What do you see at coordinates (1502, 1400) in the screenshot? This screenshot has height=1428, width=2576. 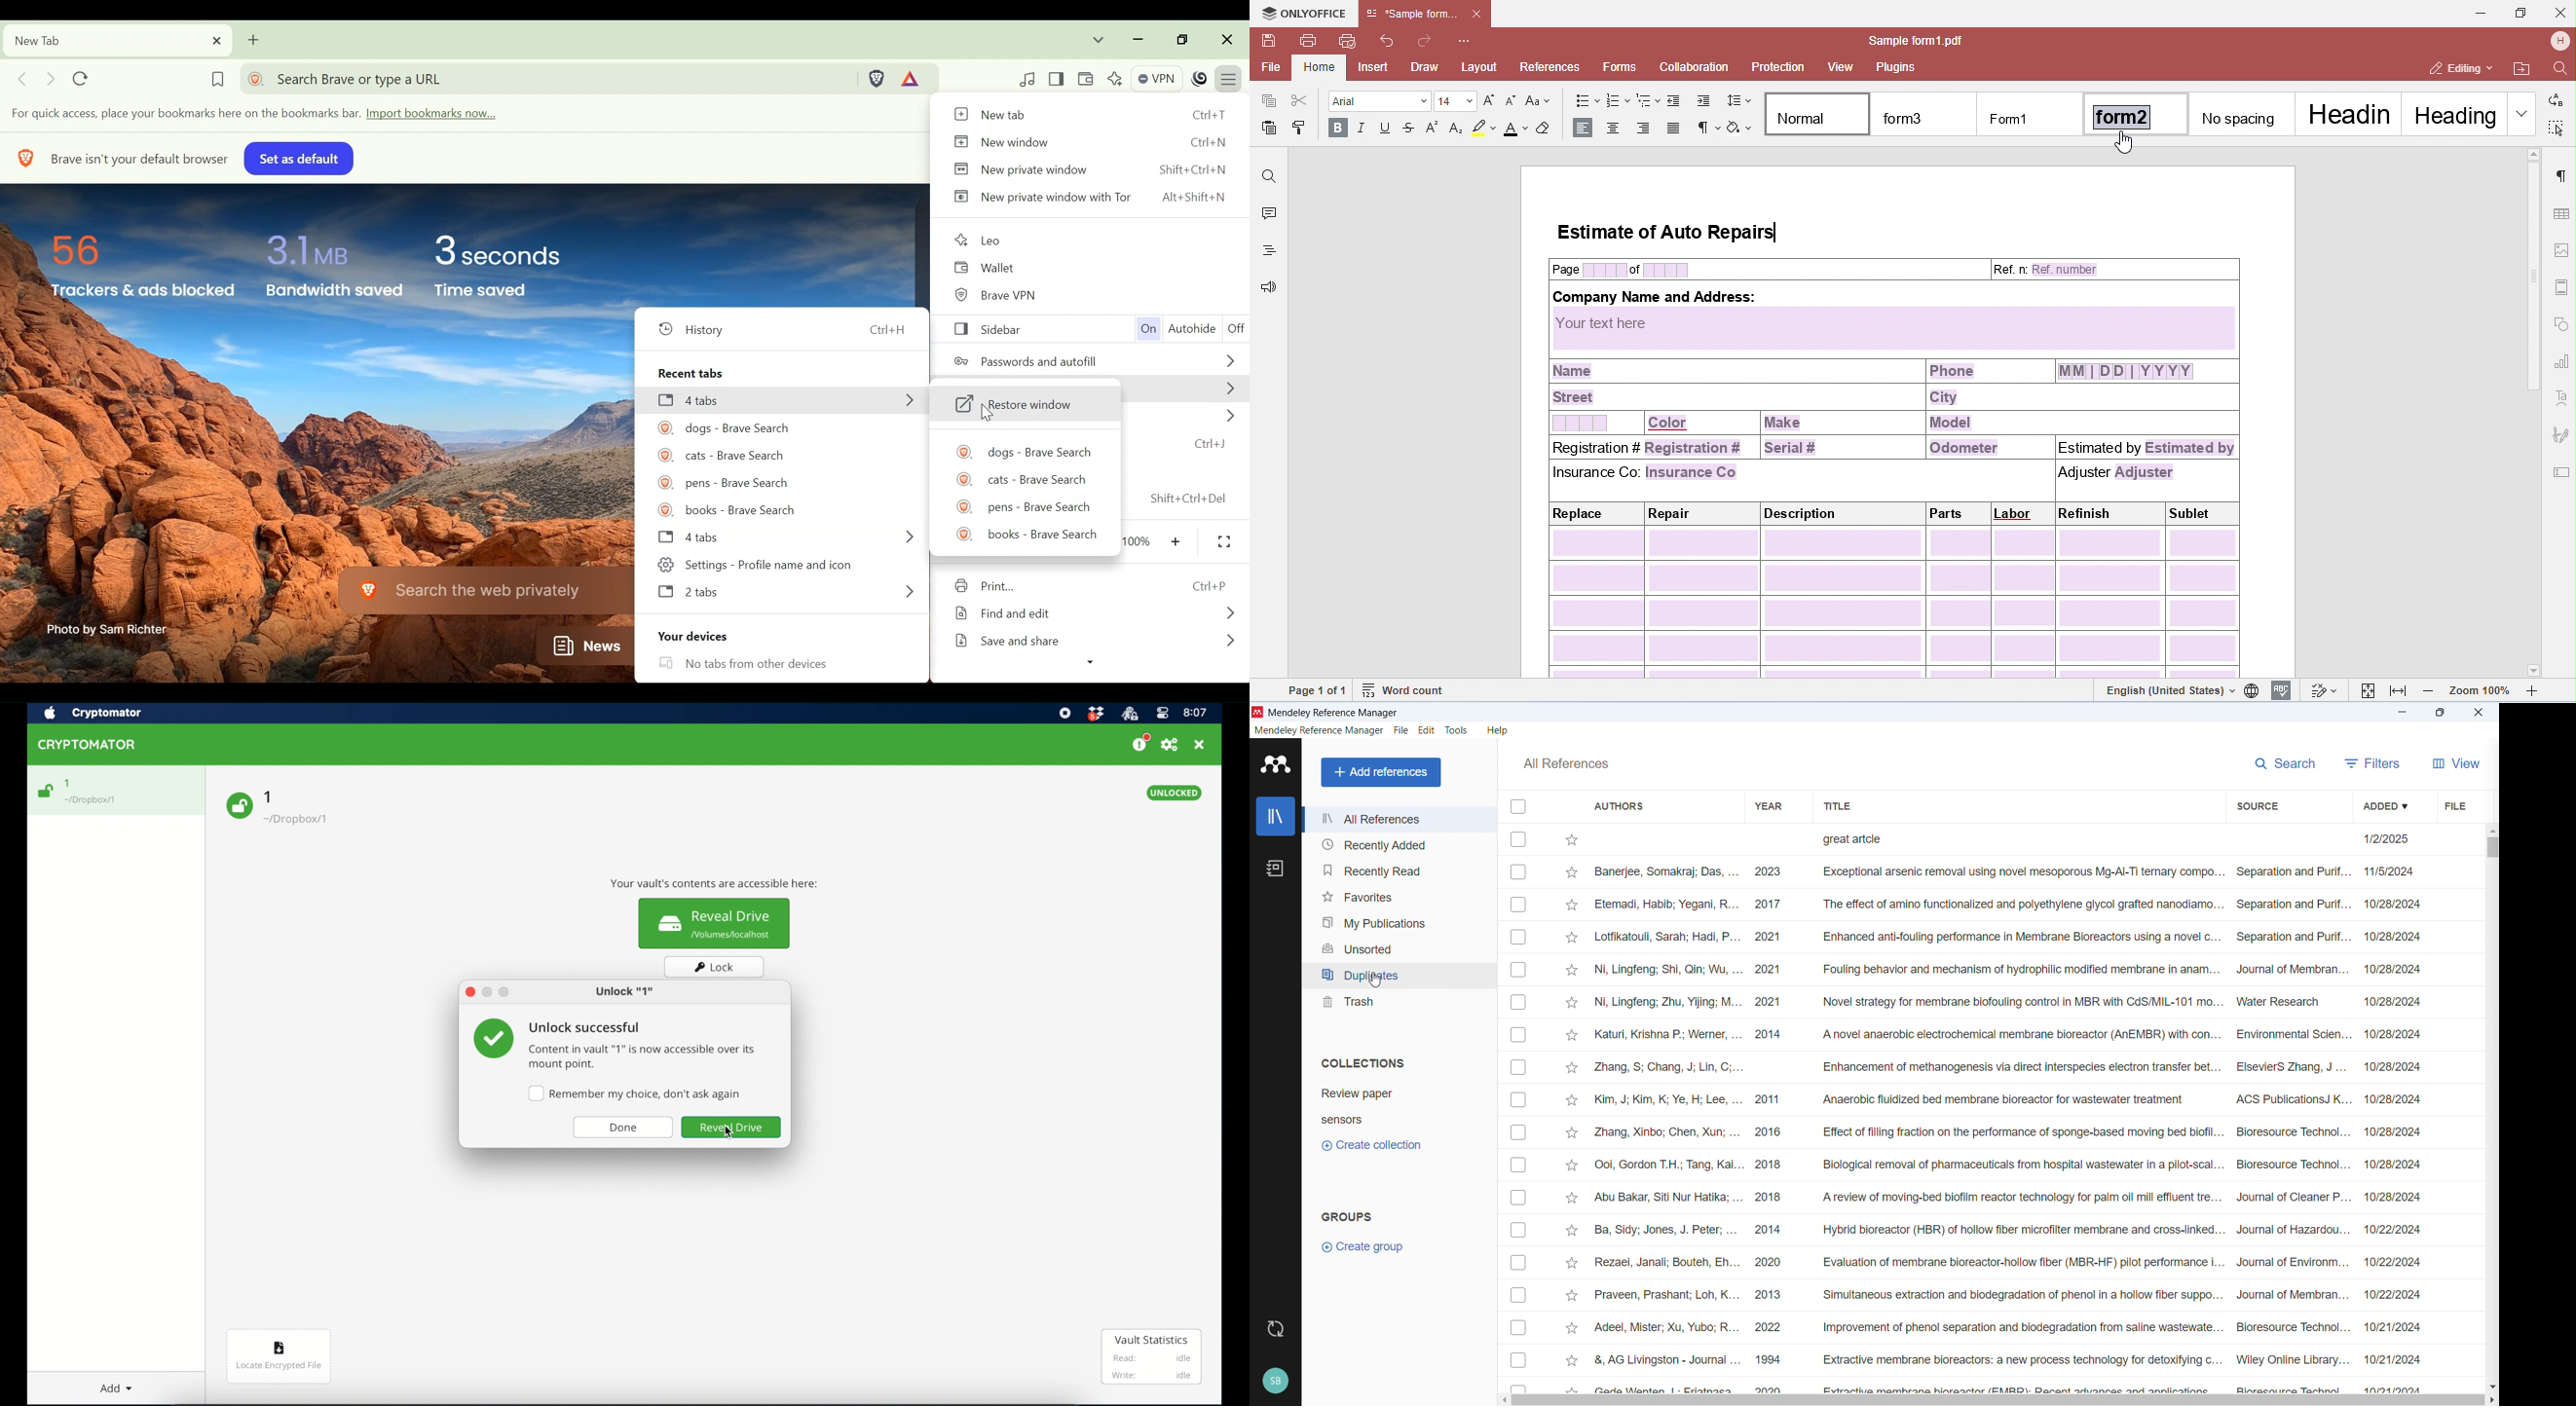 I see `Scroll right ` at bounding box center [1502, 1400].